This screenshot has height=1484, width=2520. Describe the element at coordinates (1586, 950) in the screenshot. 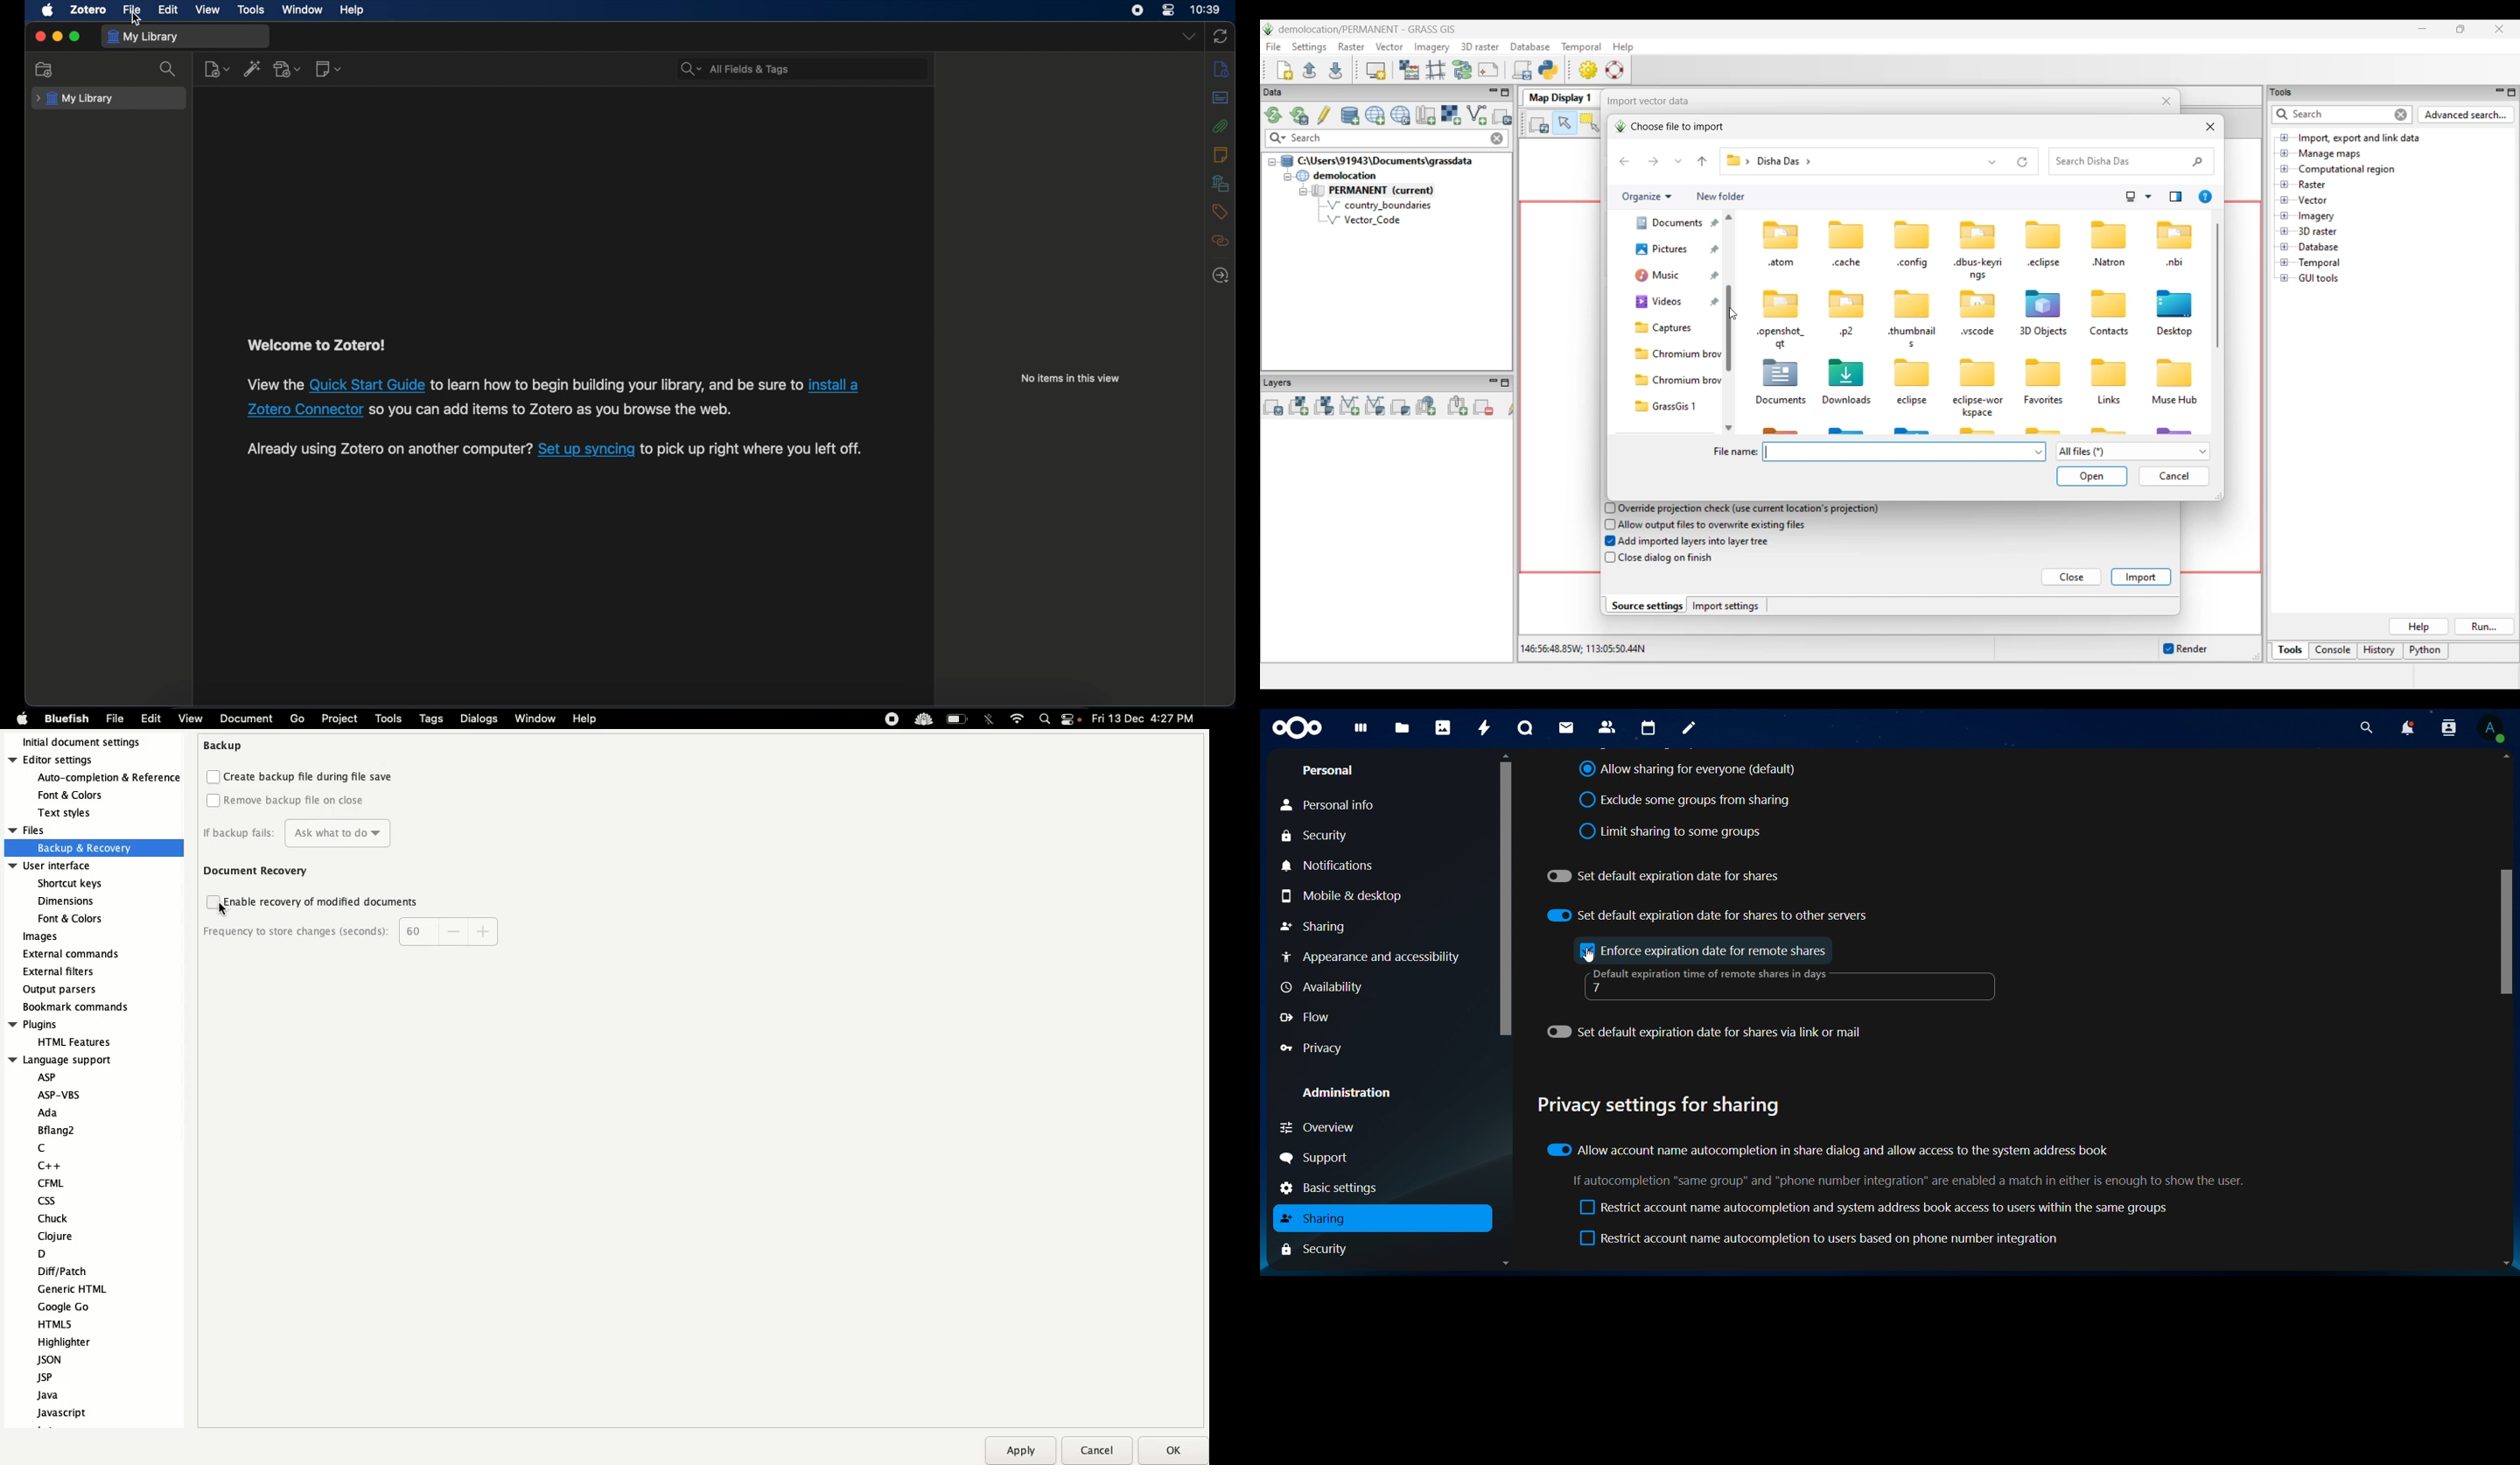

I see `` at that location.